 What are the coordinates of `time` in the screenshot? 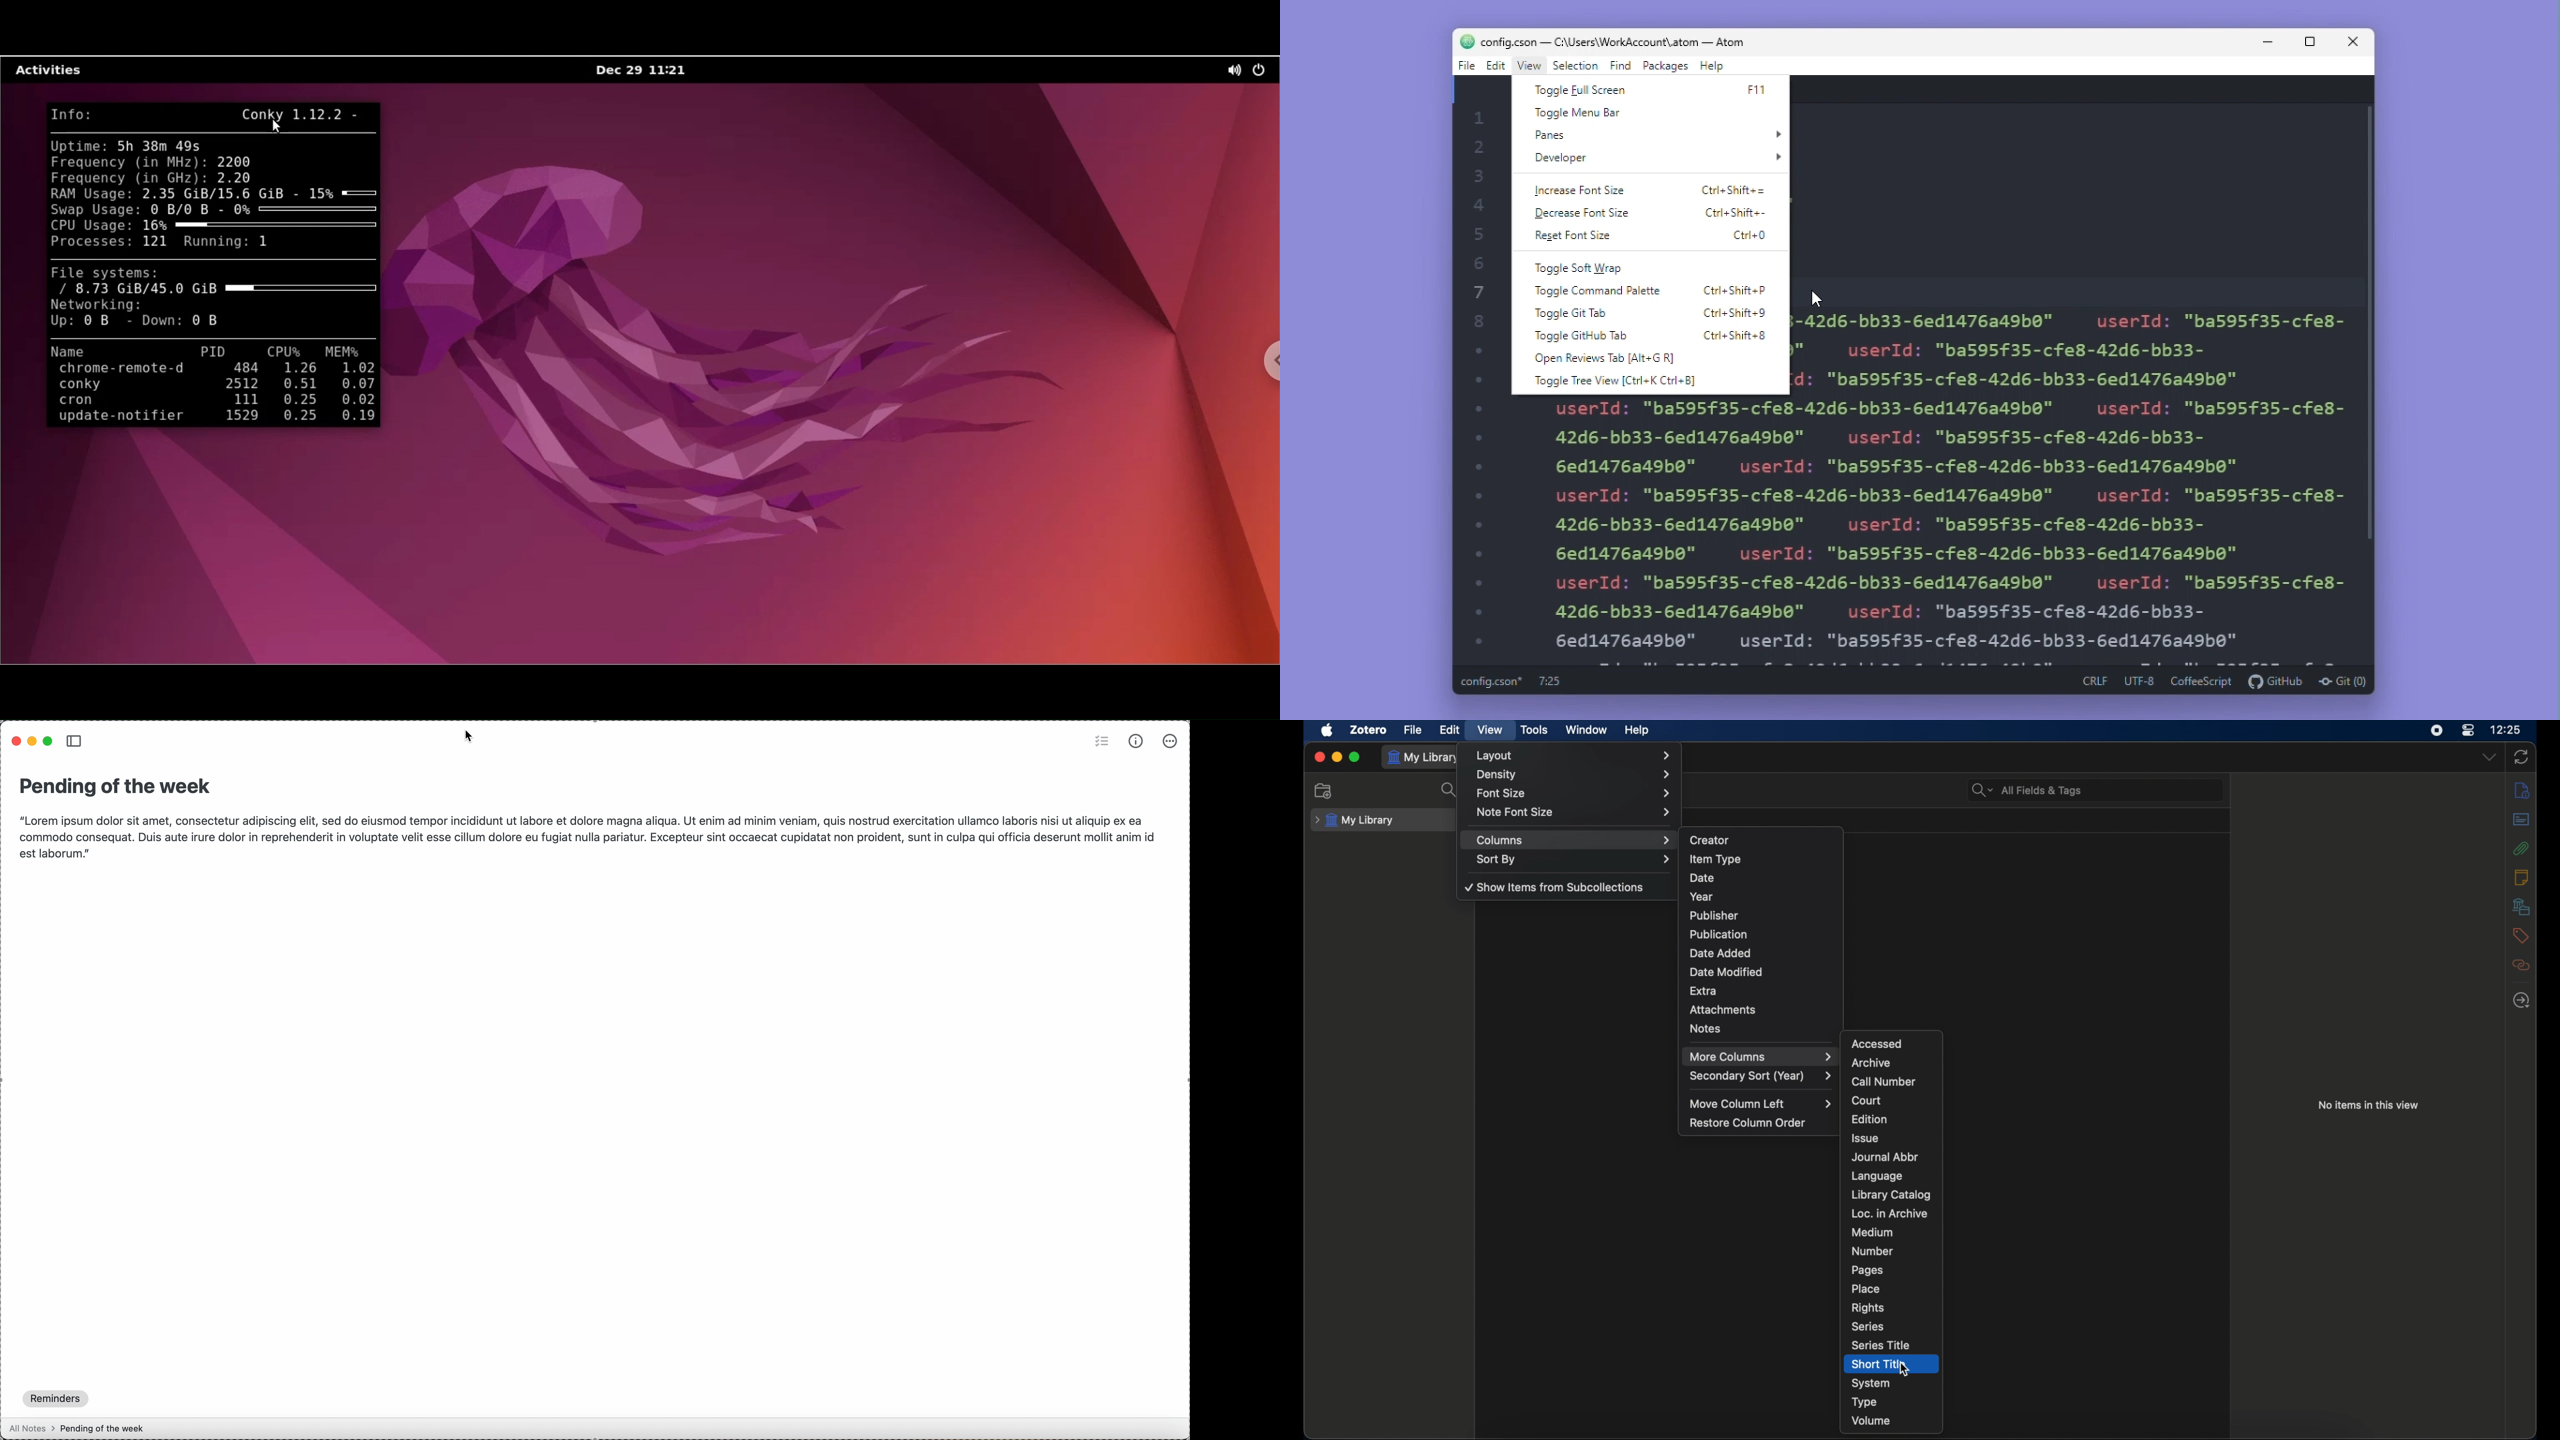 It's located at (2507, 730).